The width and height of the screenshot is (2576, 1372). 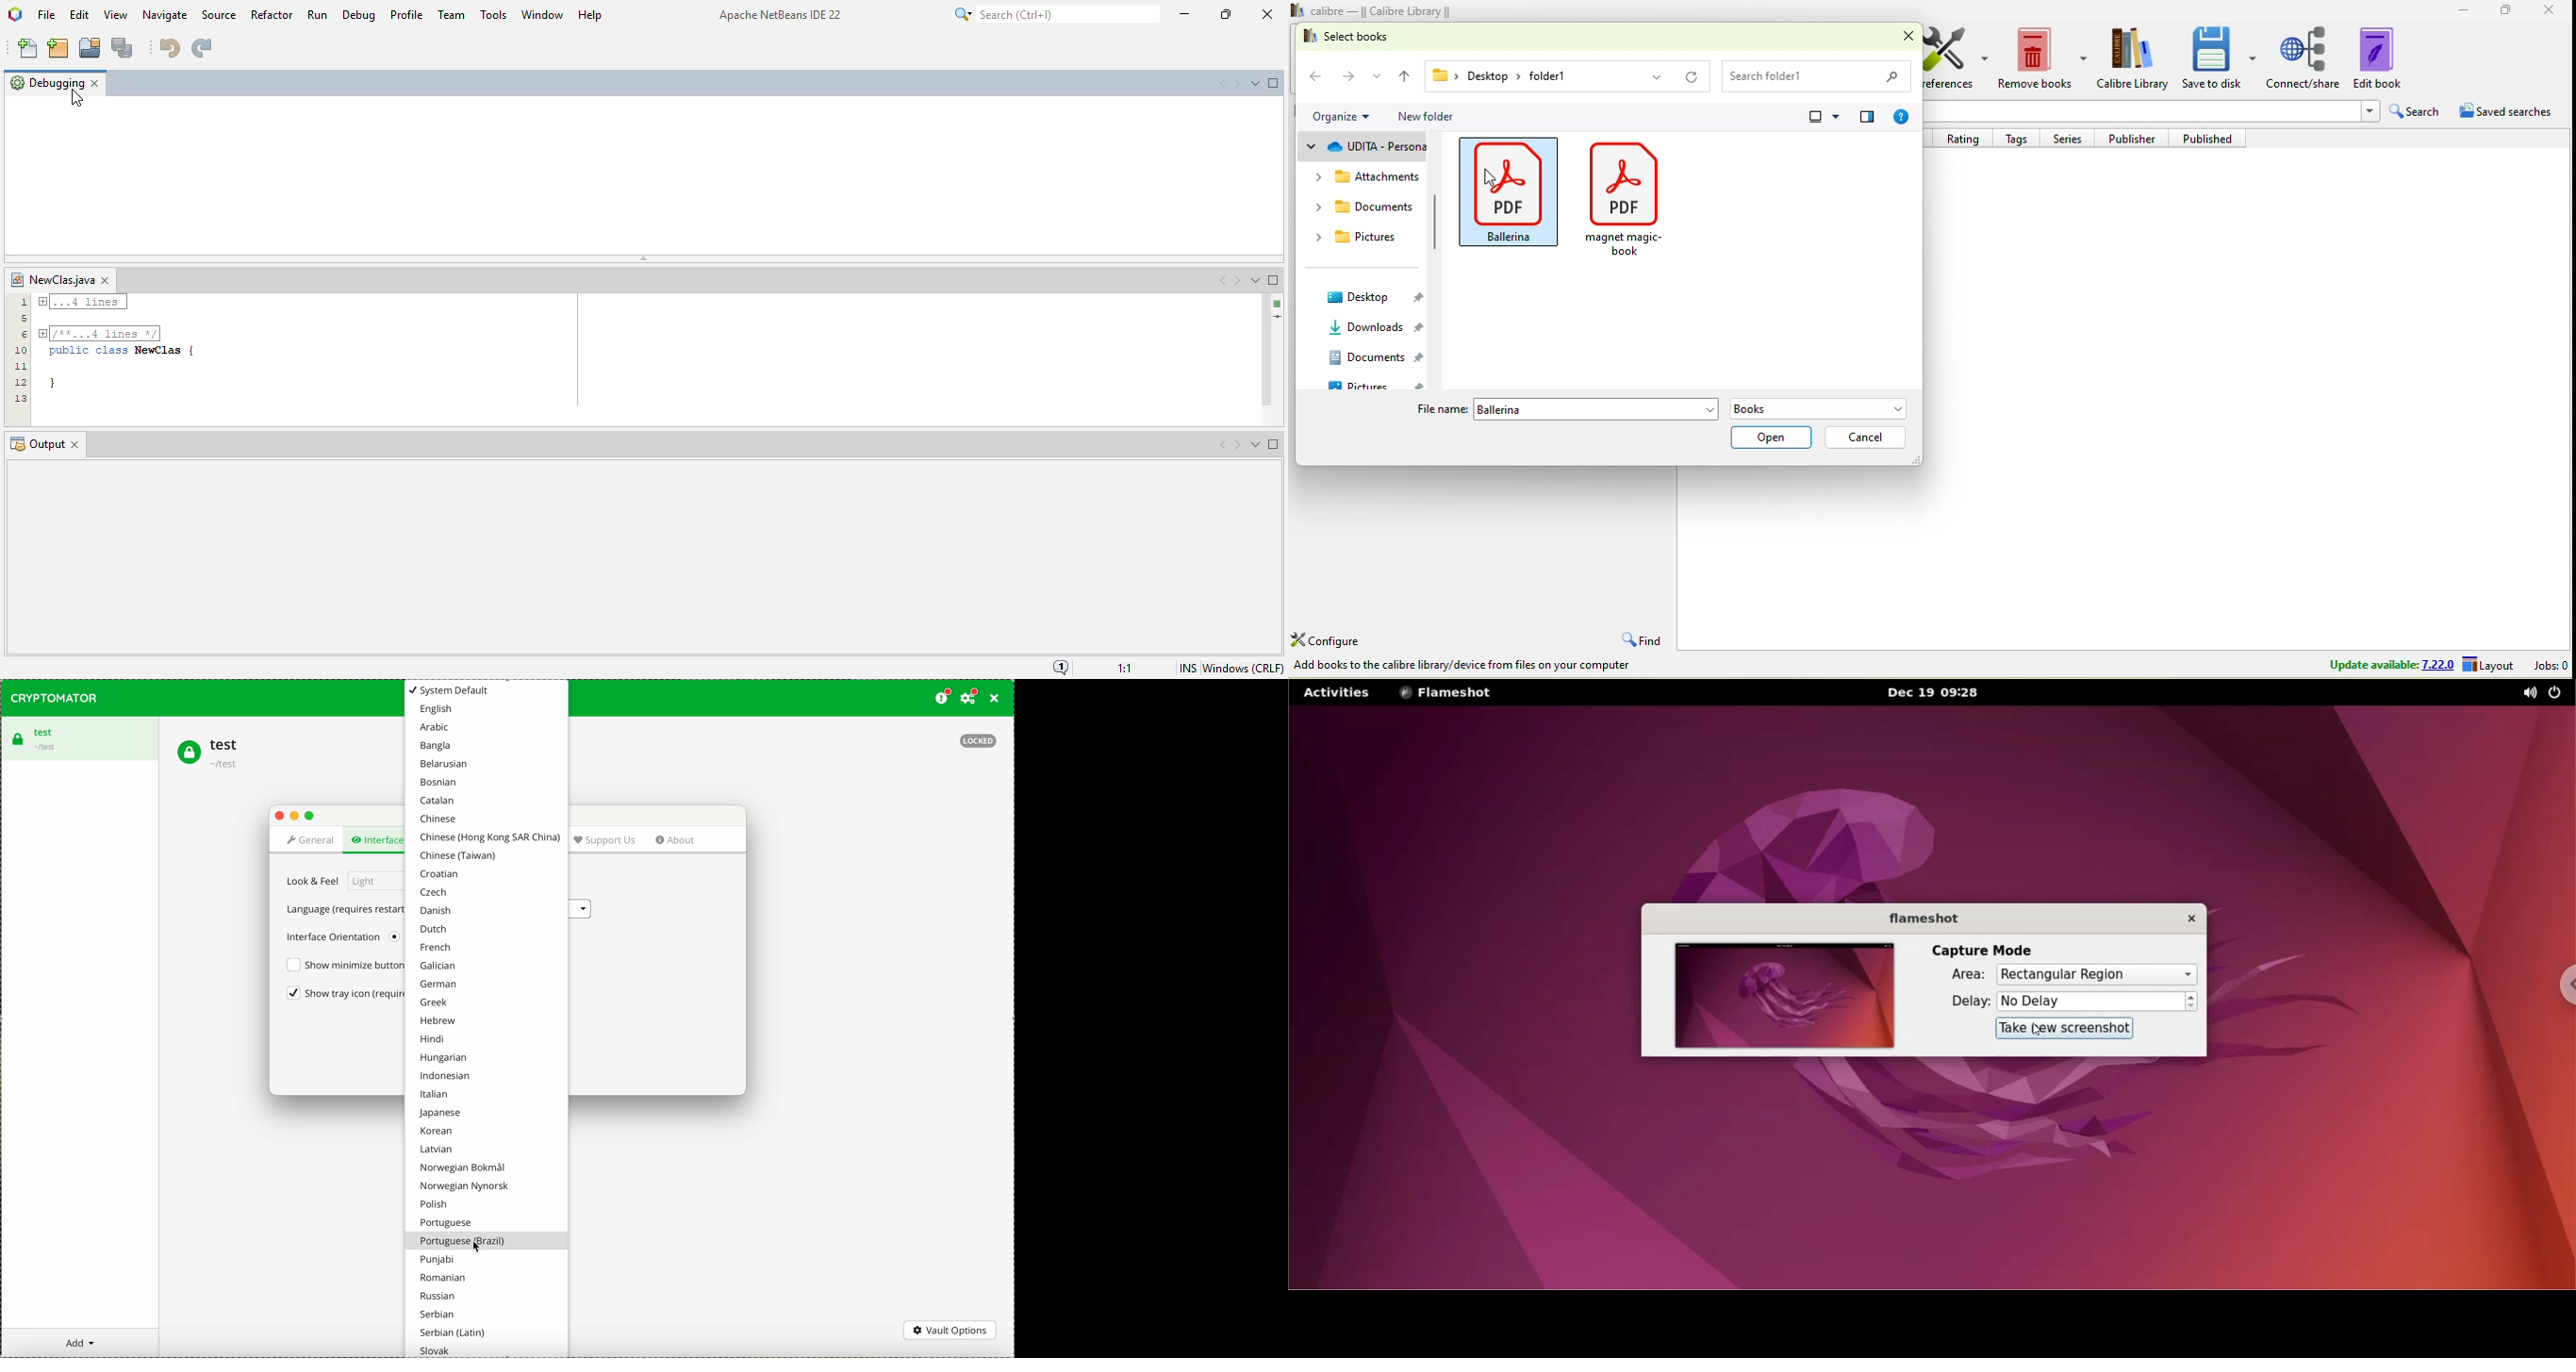 I want to click on remeove, so click(x=2042, y=59).